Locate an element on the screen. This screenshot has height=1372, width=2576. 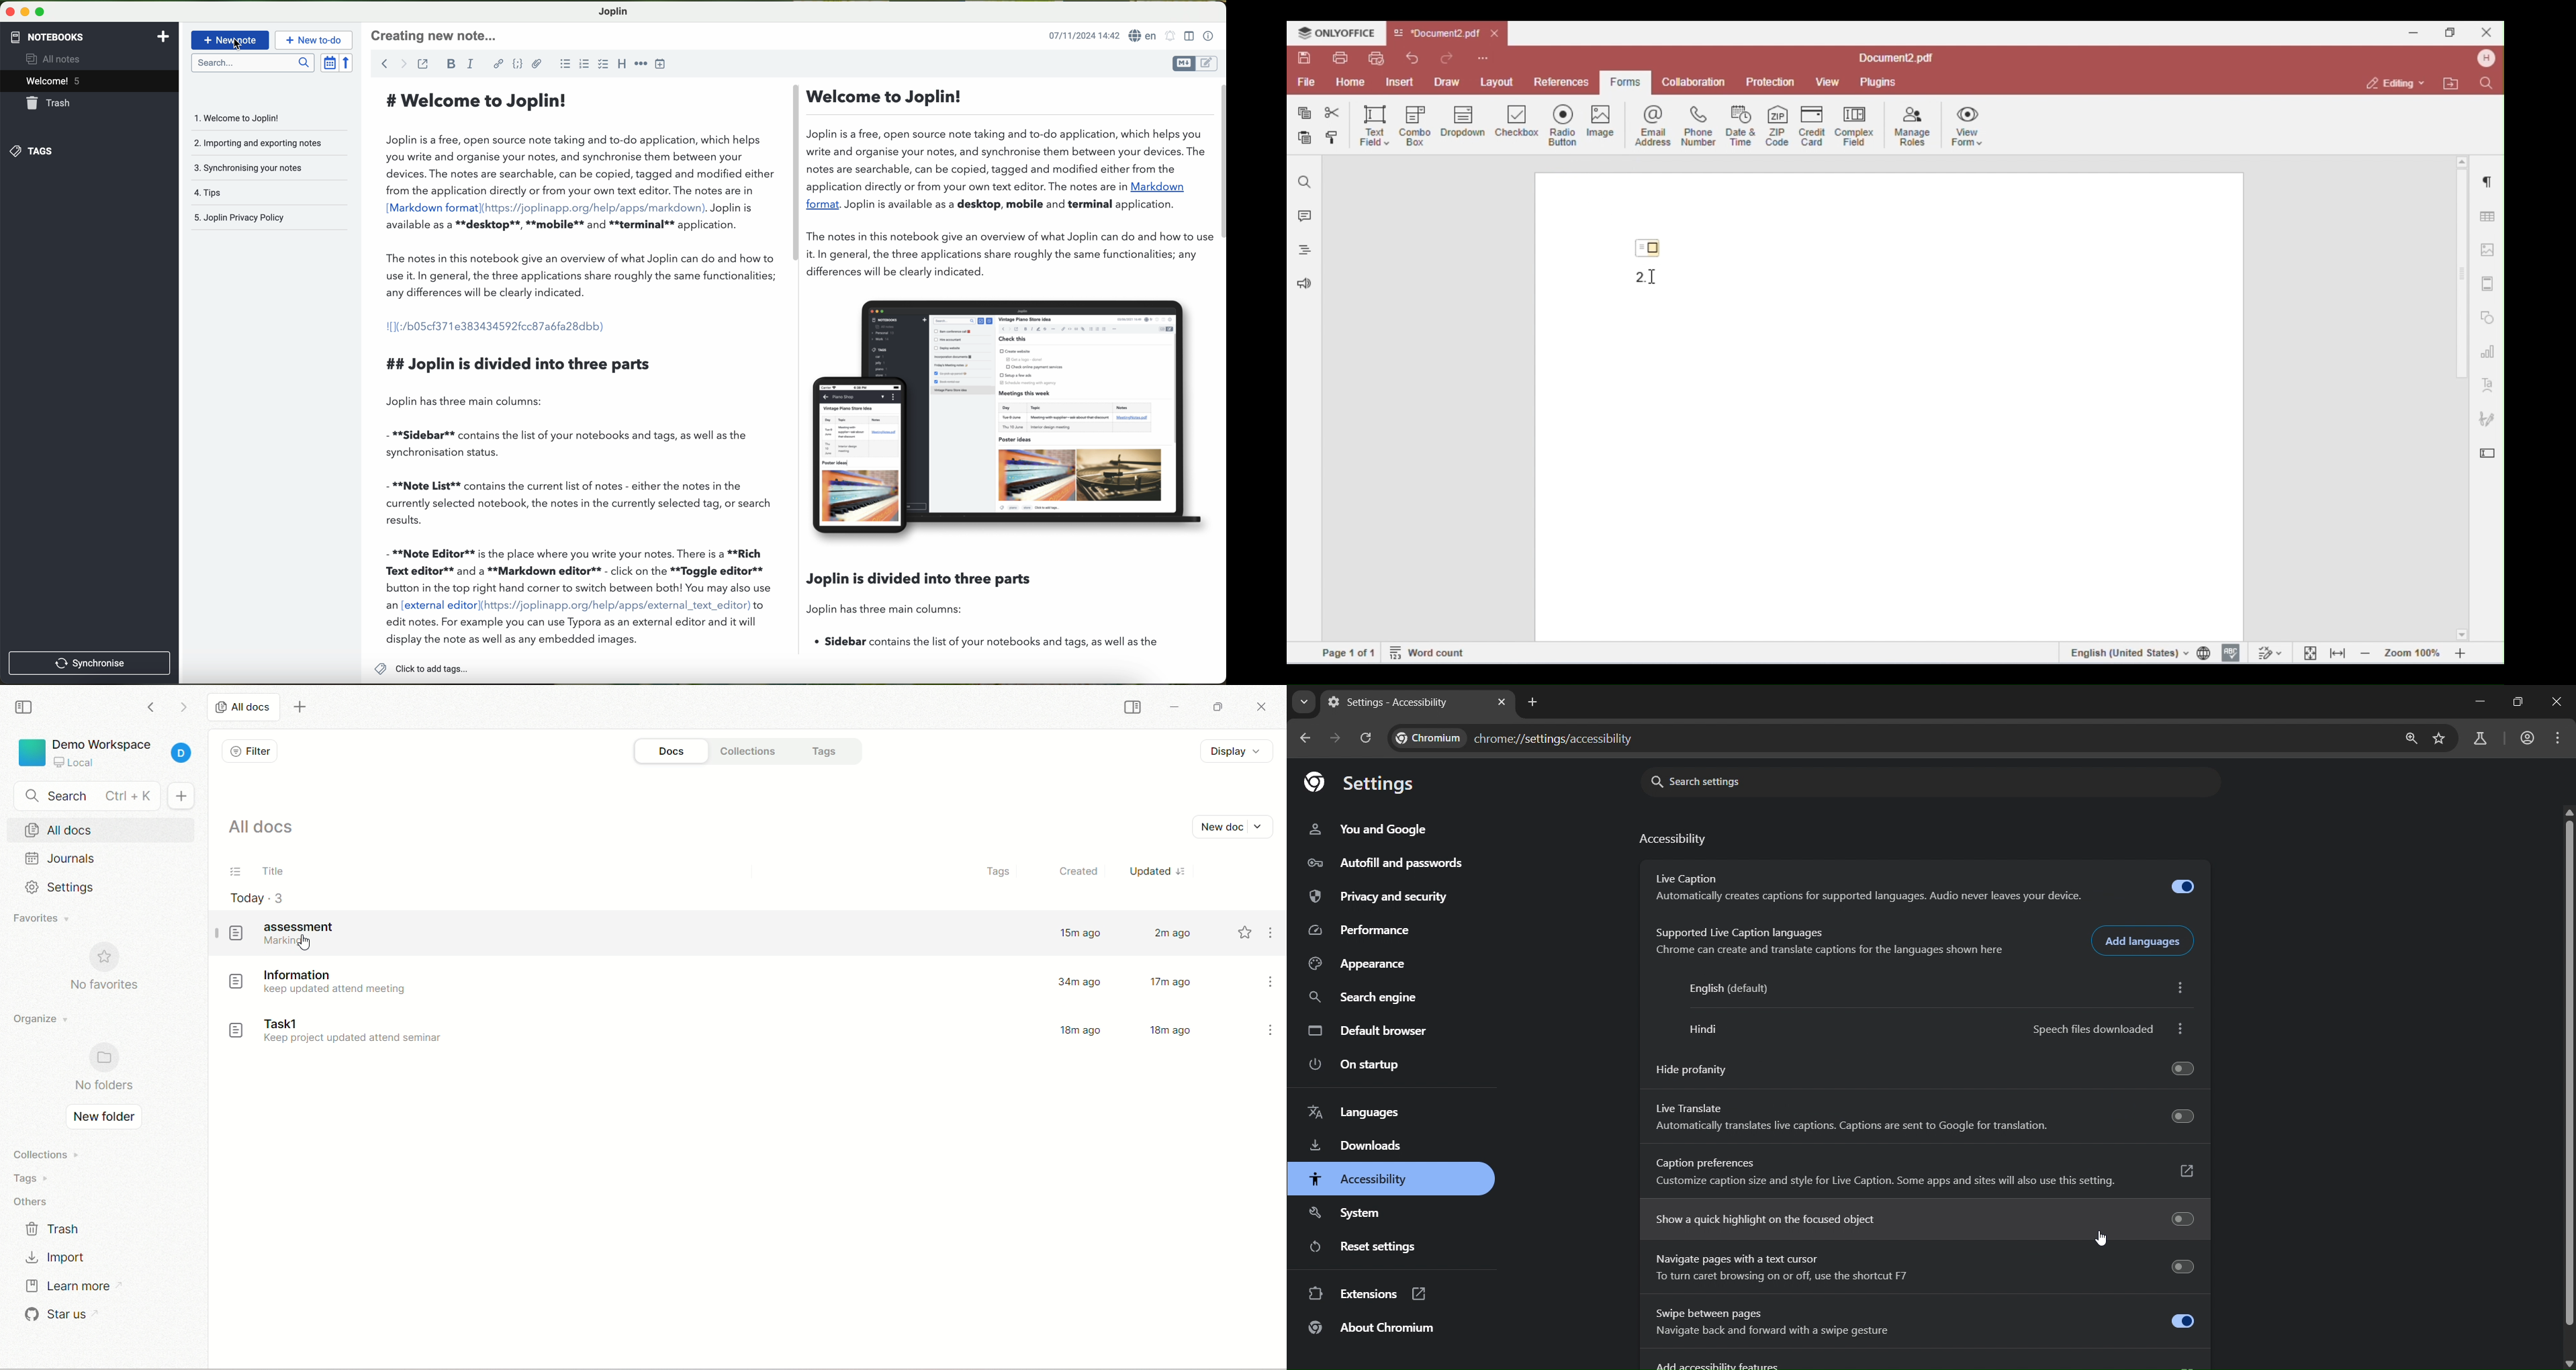
hyperlink is located at coordinates (498, 65).